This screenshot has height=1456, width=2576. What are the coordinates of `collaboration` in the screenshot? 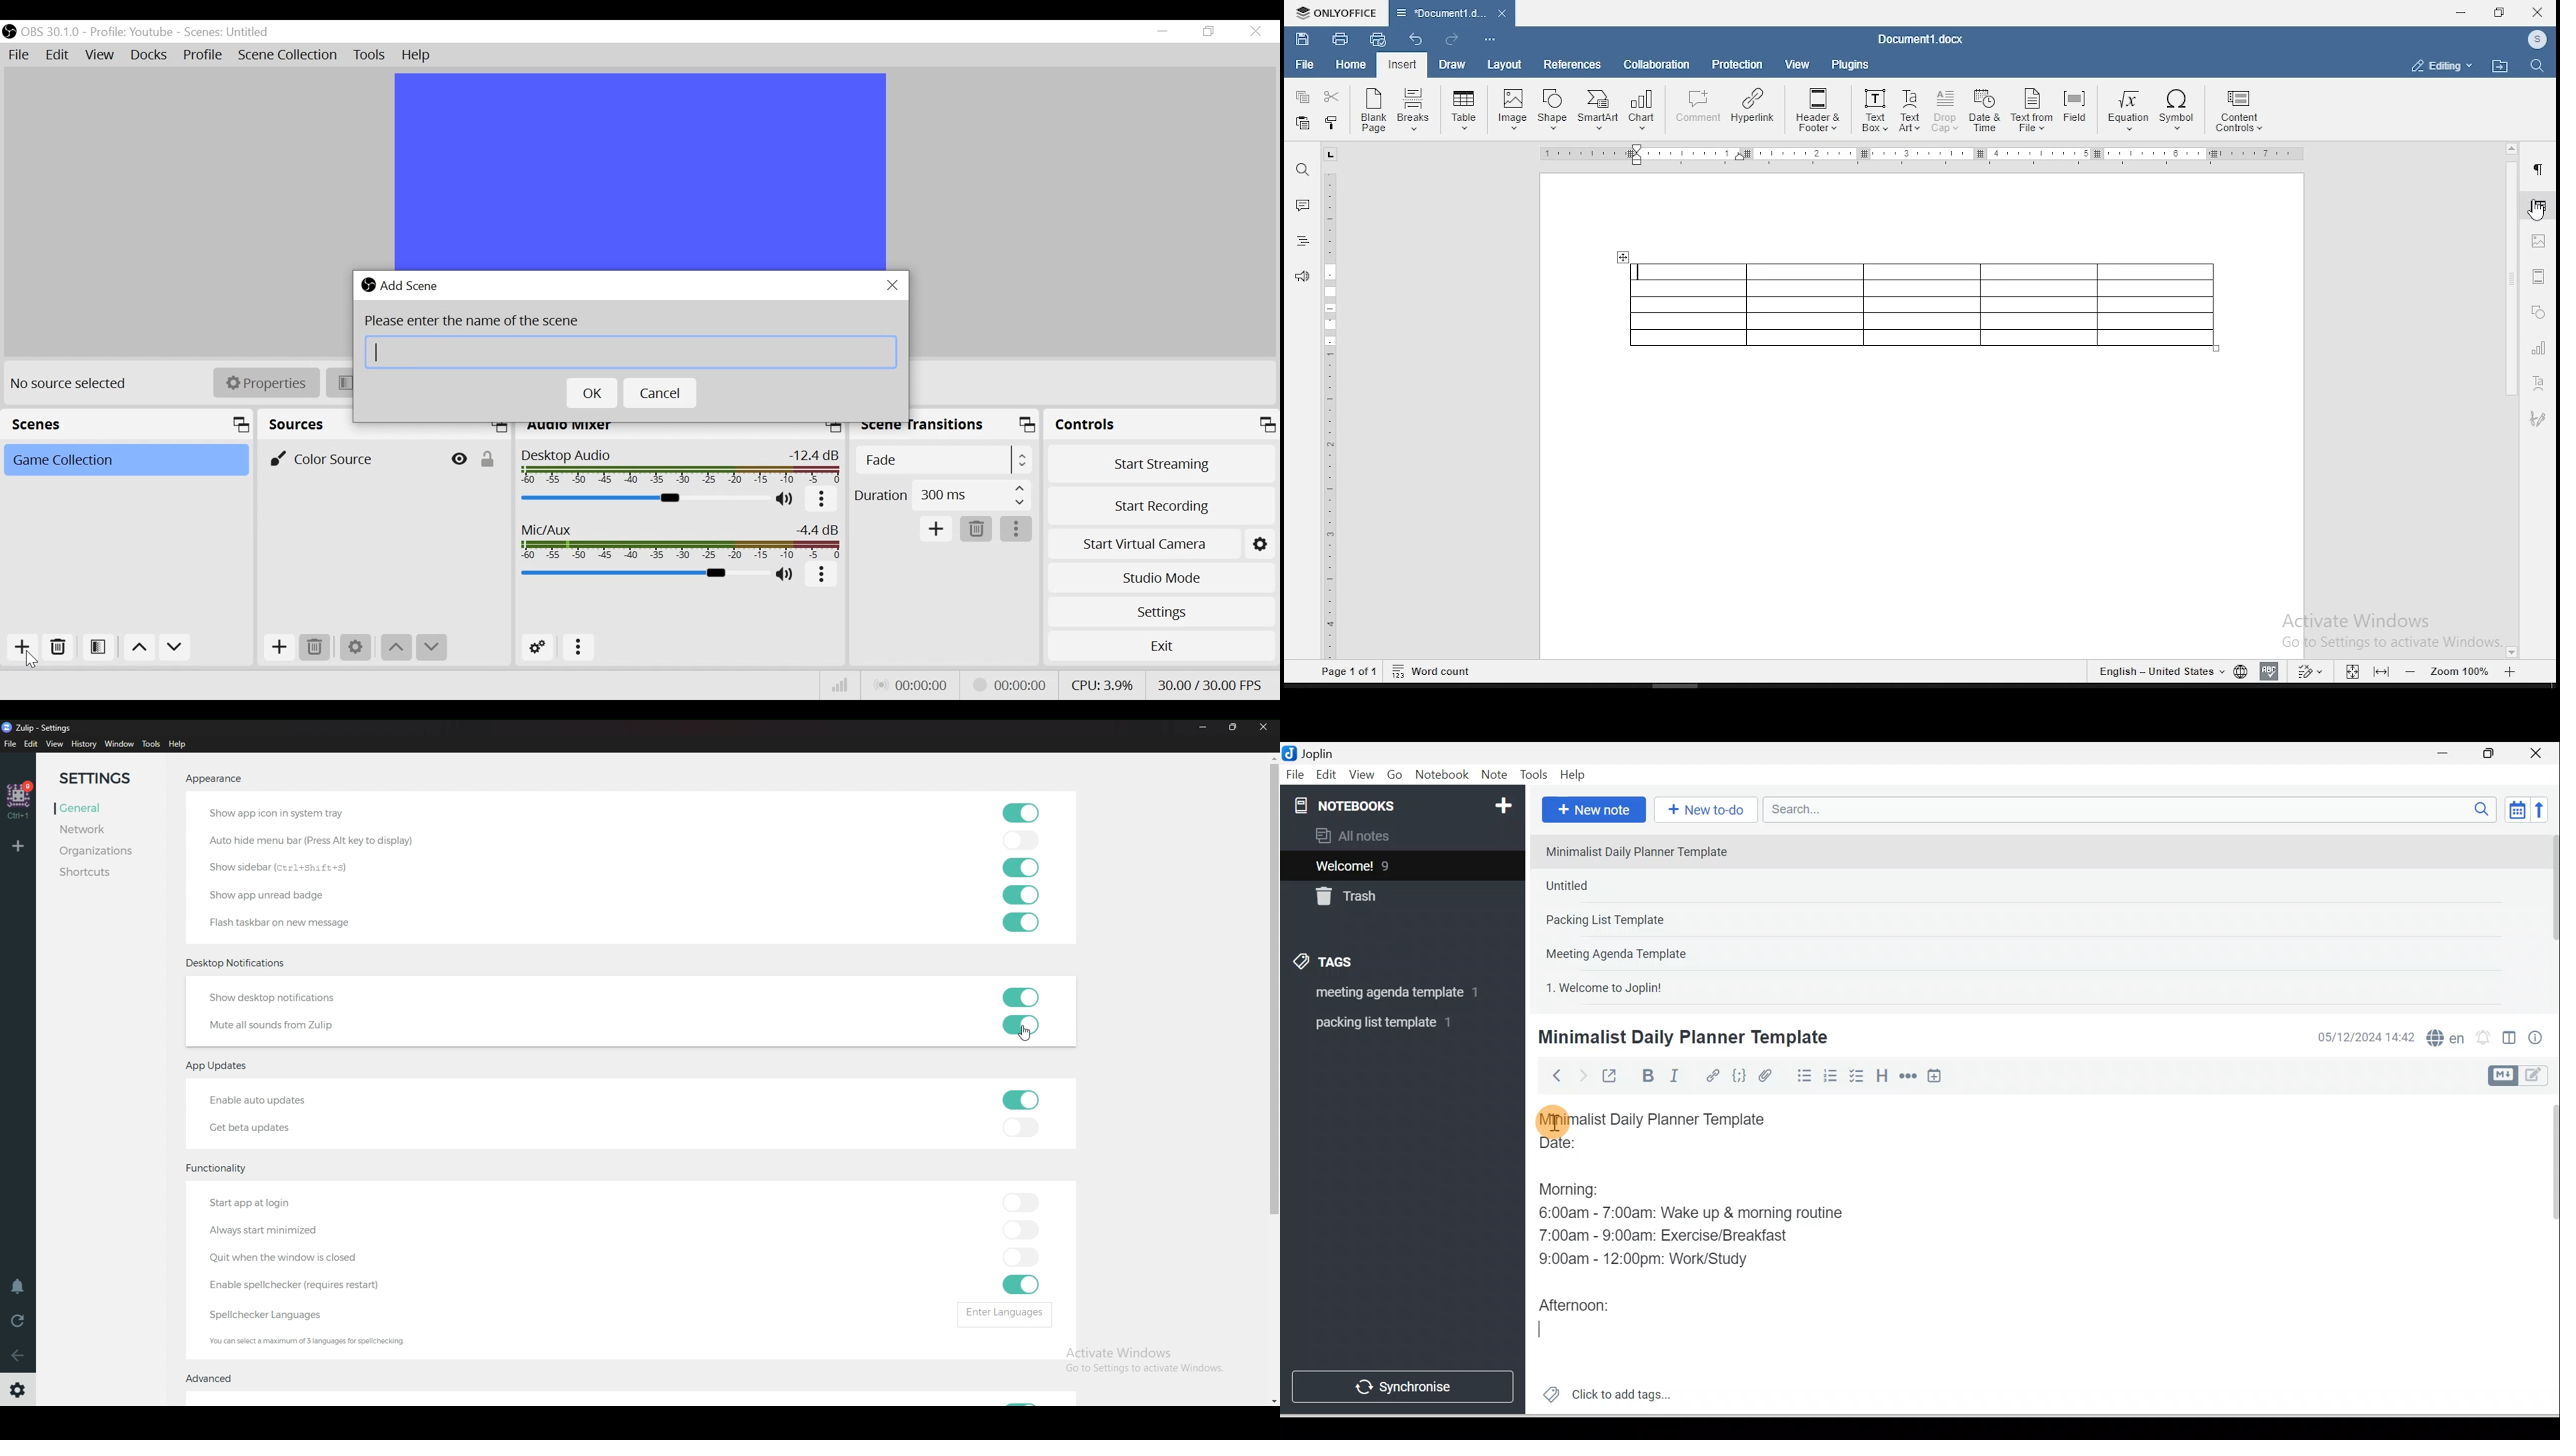 It's located at (1659, 67).